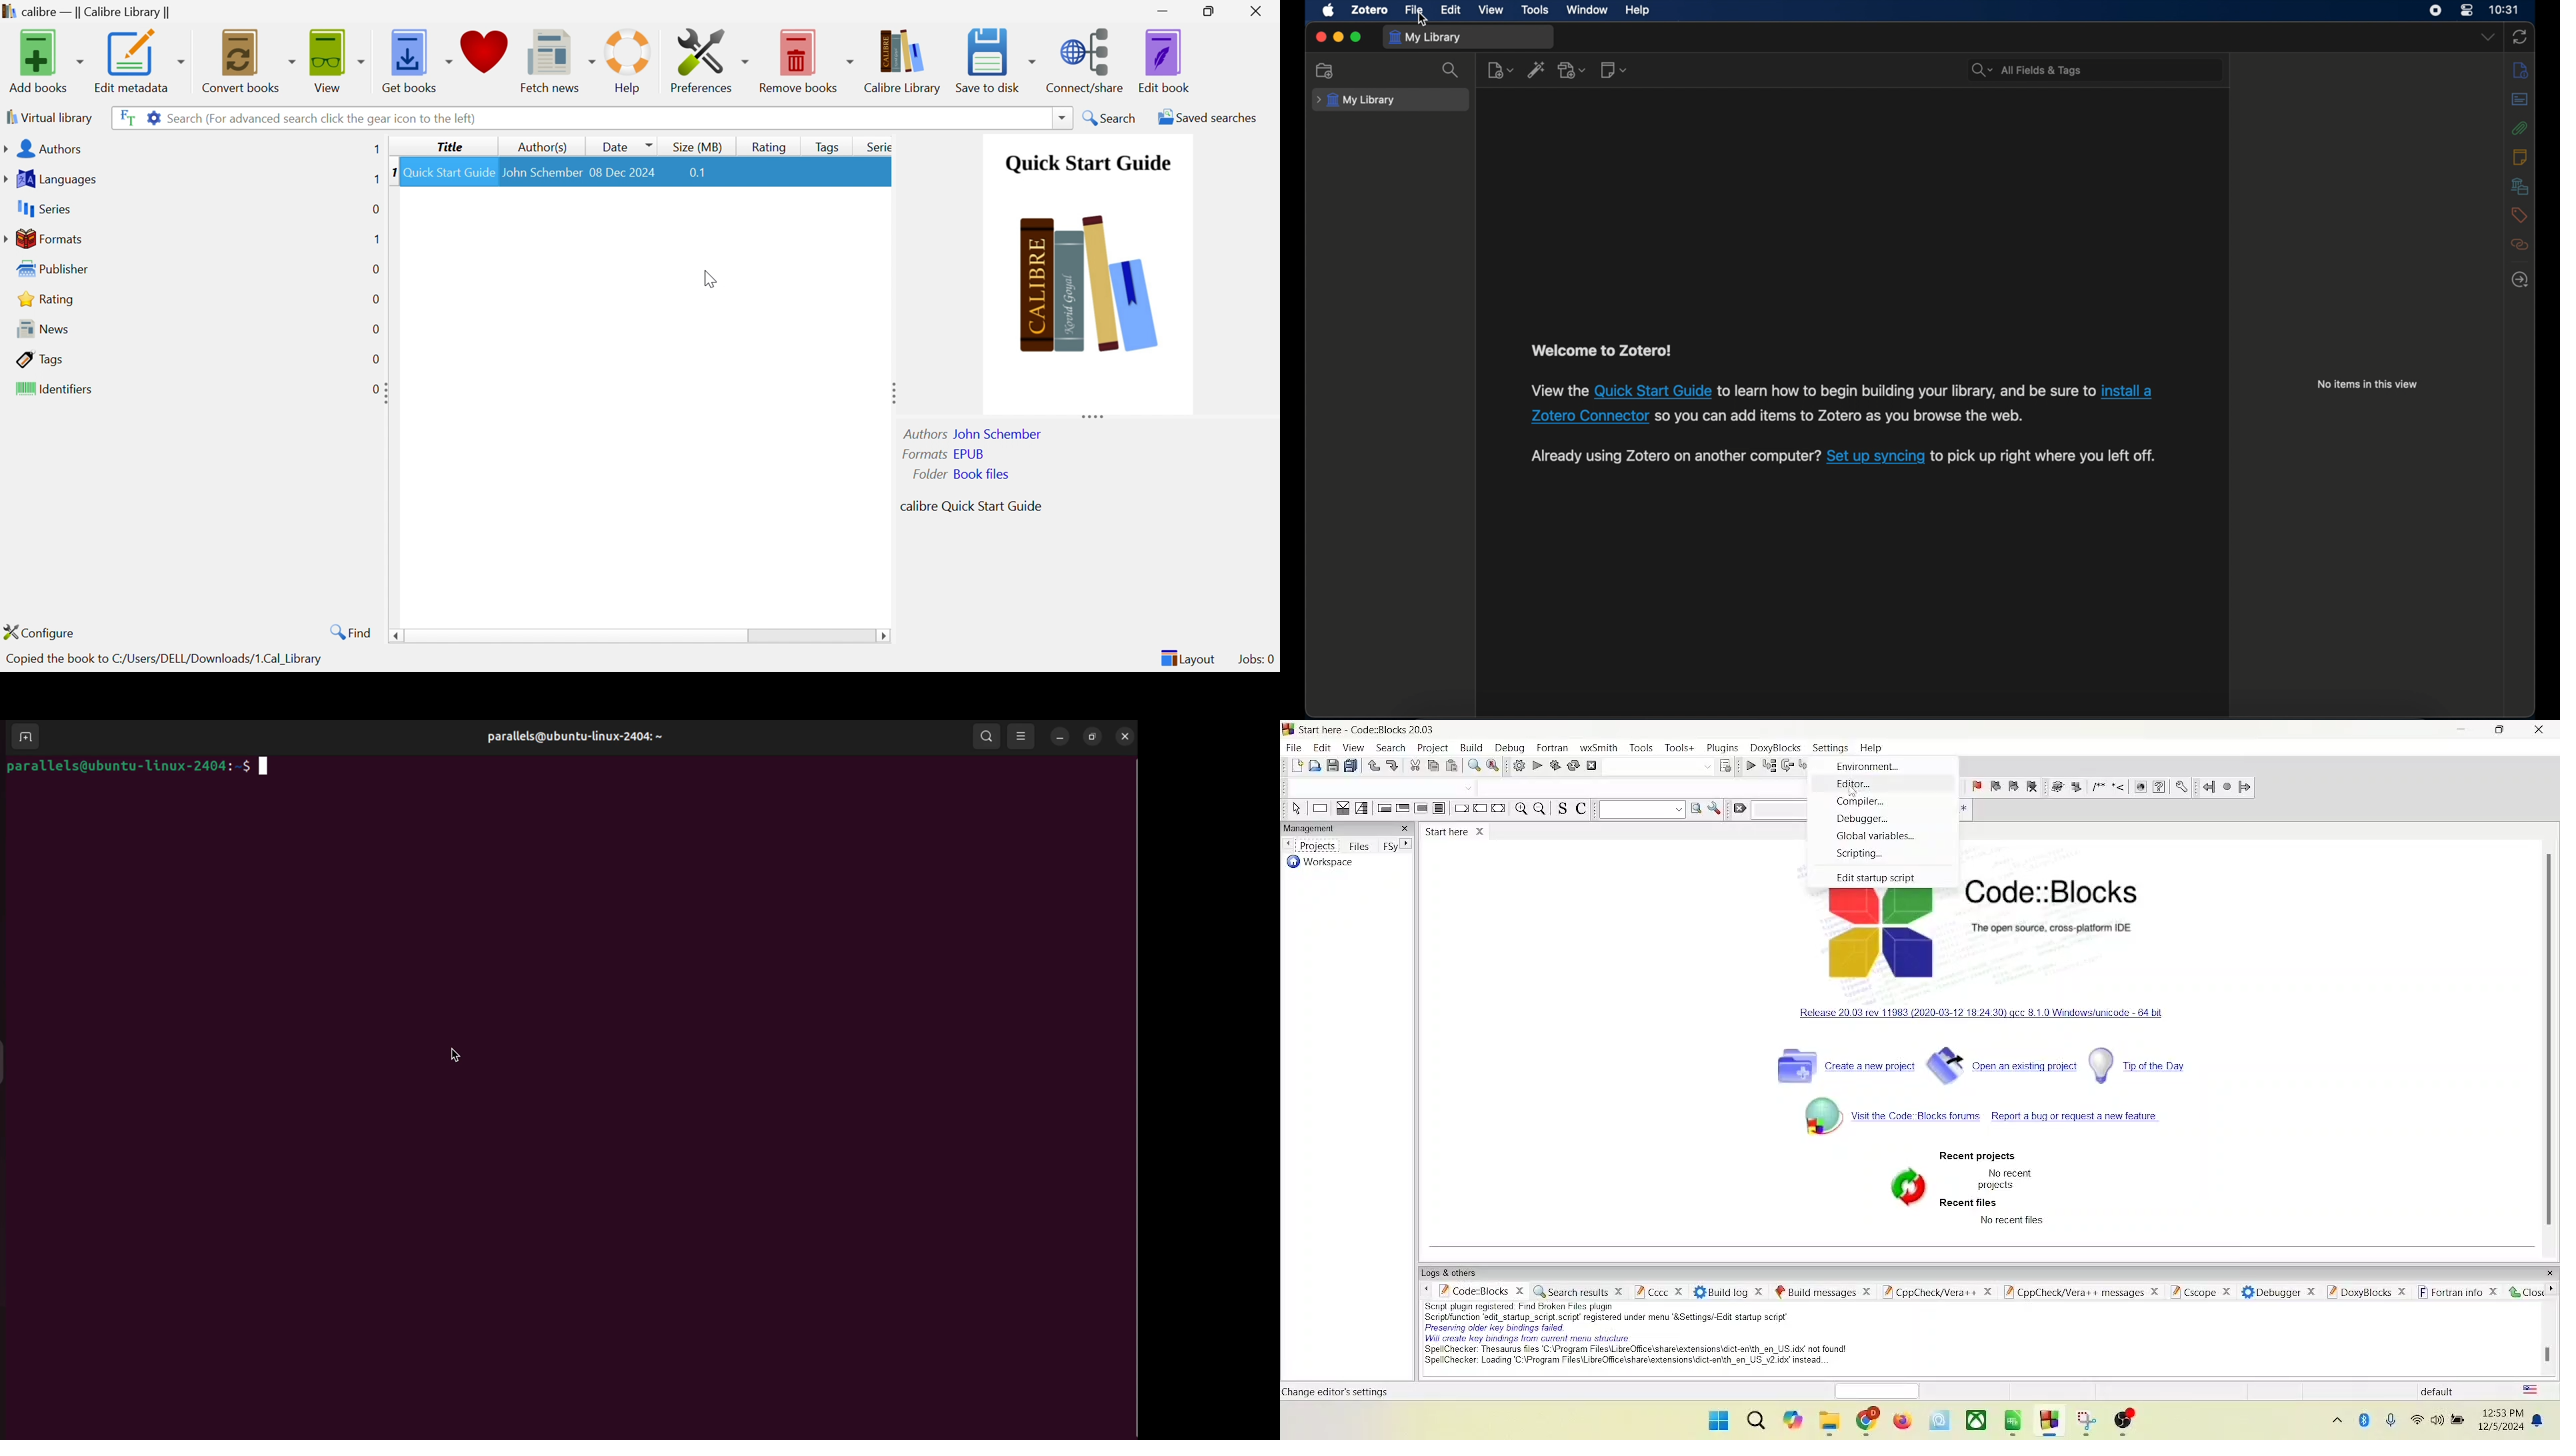 The image size is (2576, 1456). What do you see at coordinates (2519, 279) in the screenshot?
I see `locate` at bounding box center [2519, 279].